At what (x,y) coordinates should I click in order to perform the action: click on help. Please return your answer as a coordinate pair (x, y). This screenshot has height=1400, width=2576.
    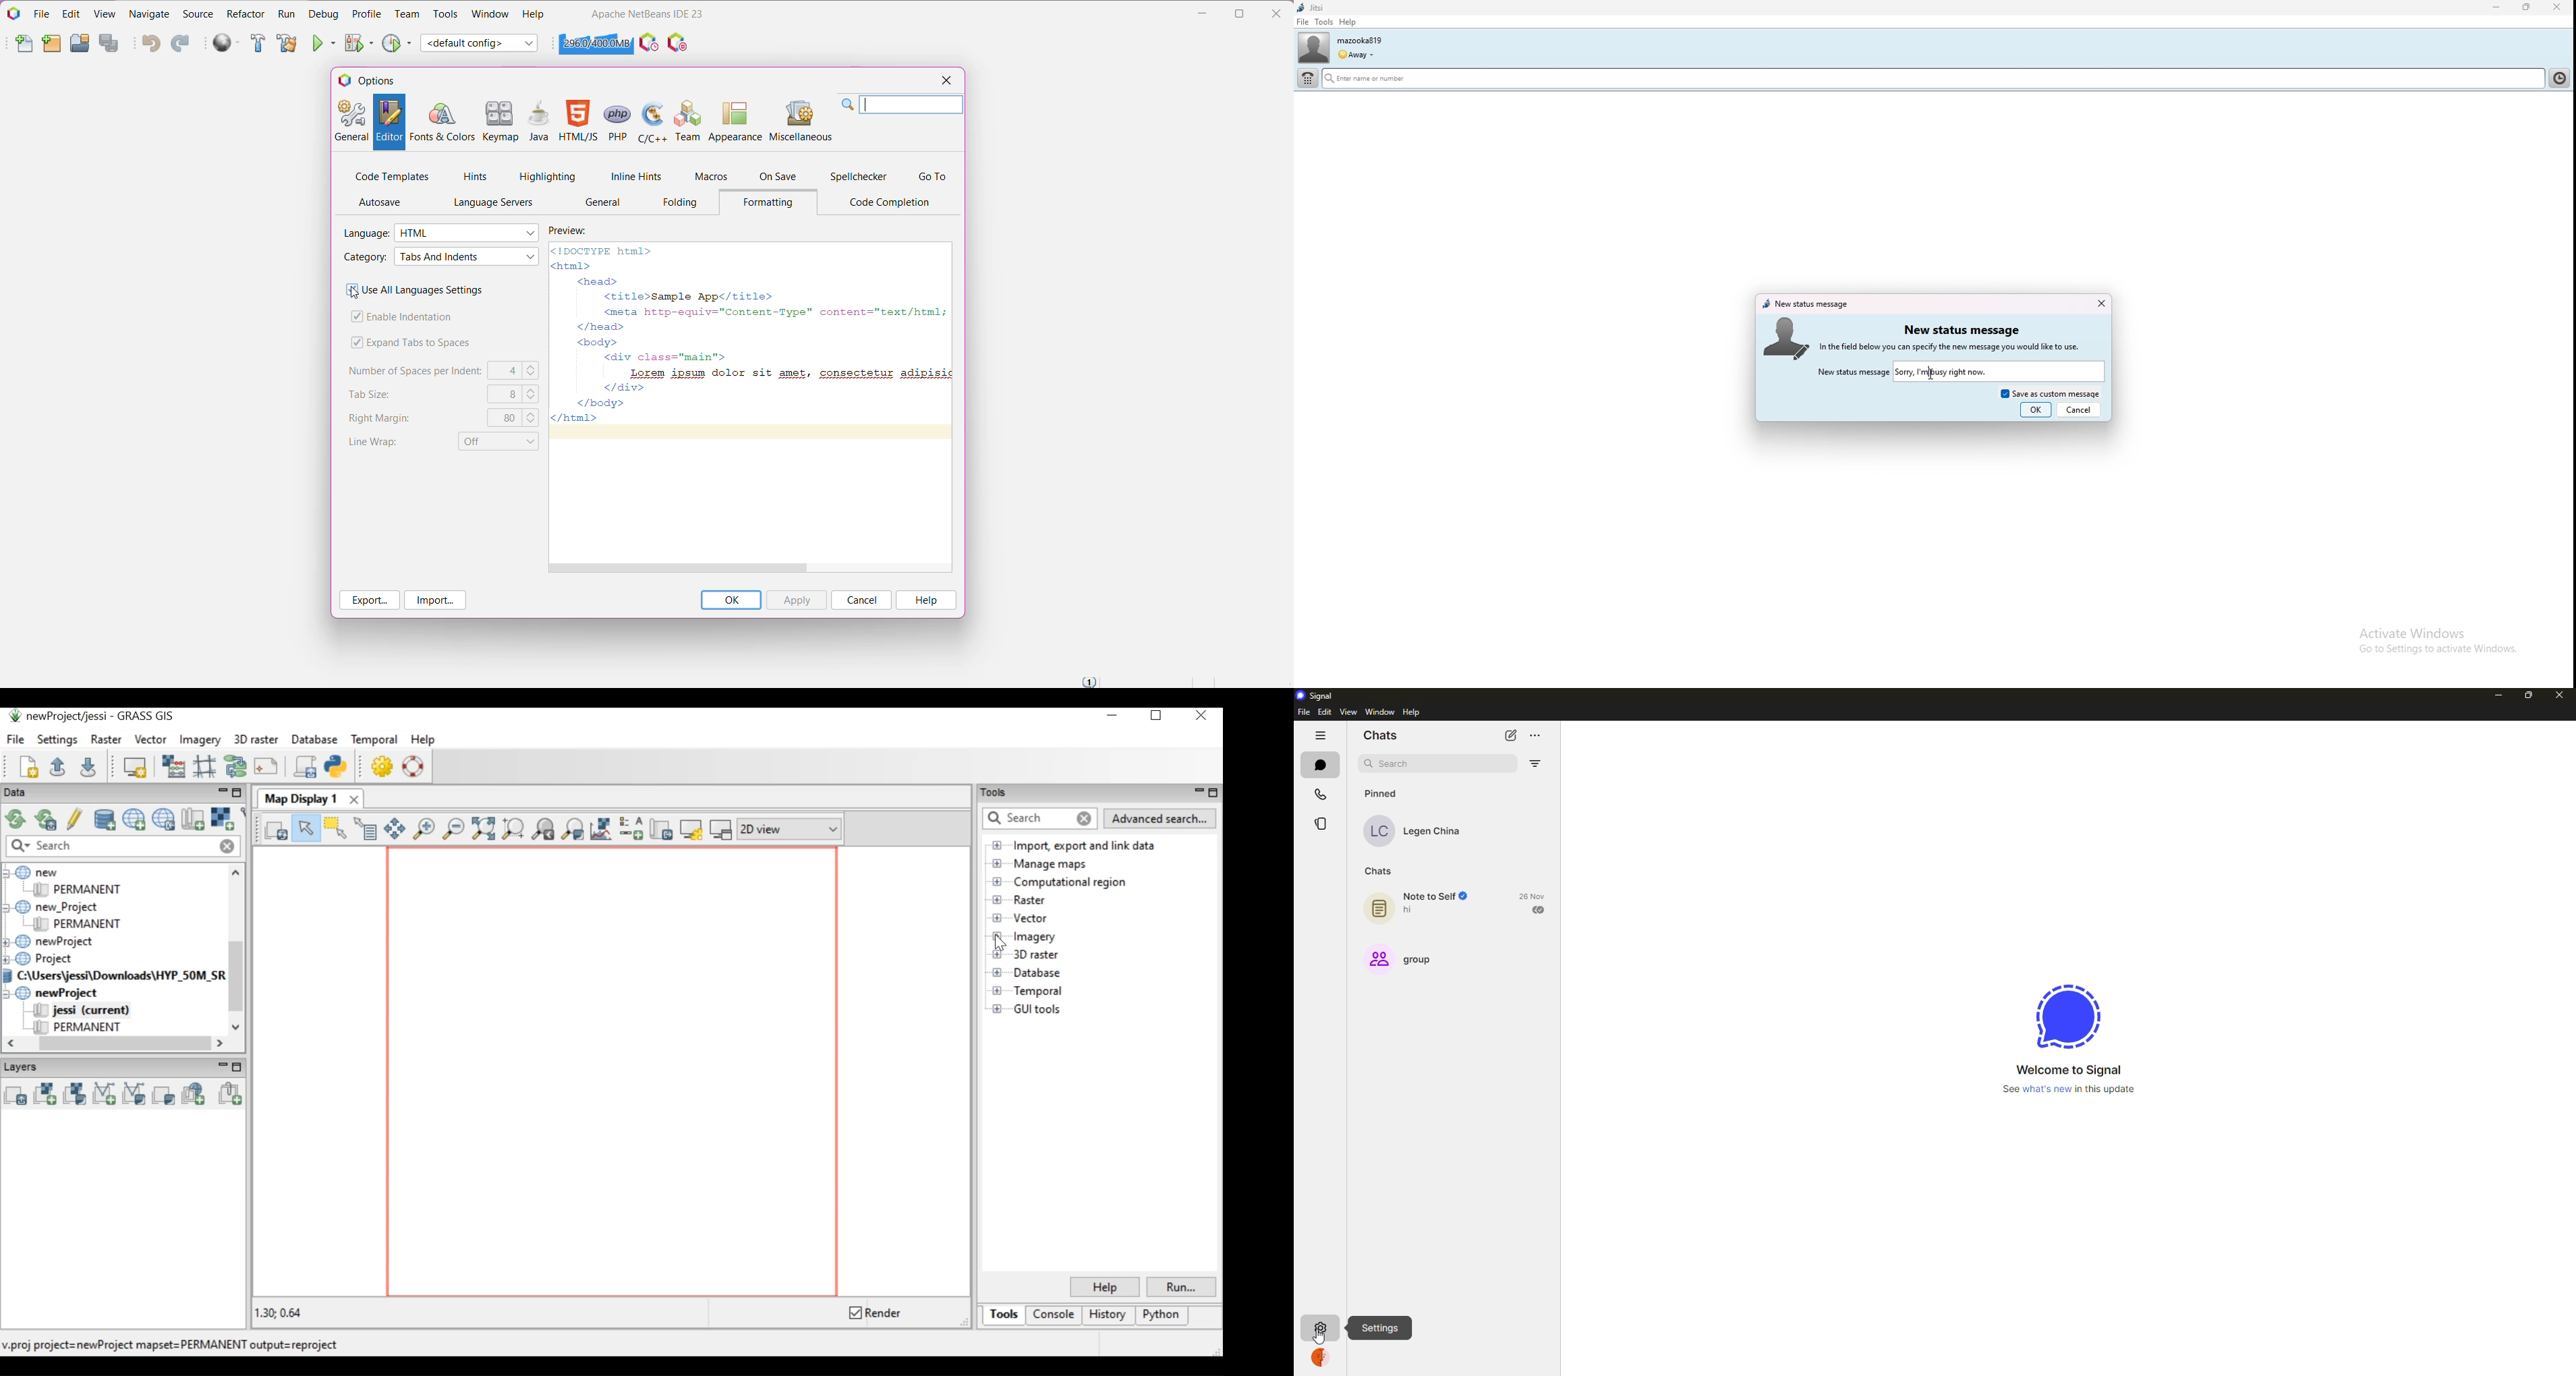
    Looking at the image, I should click on (1347, 22).